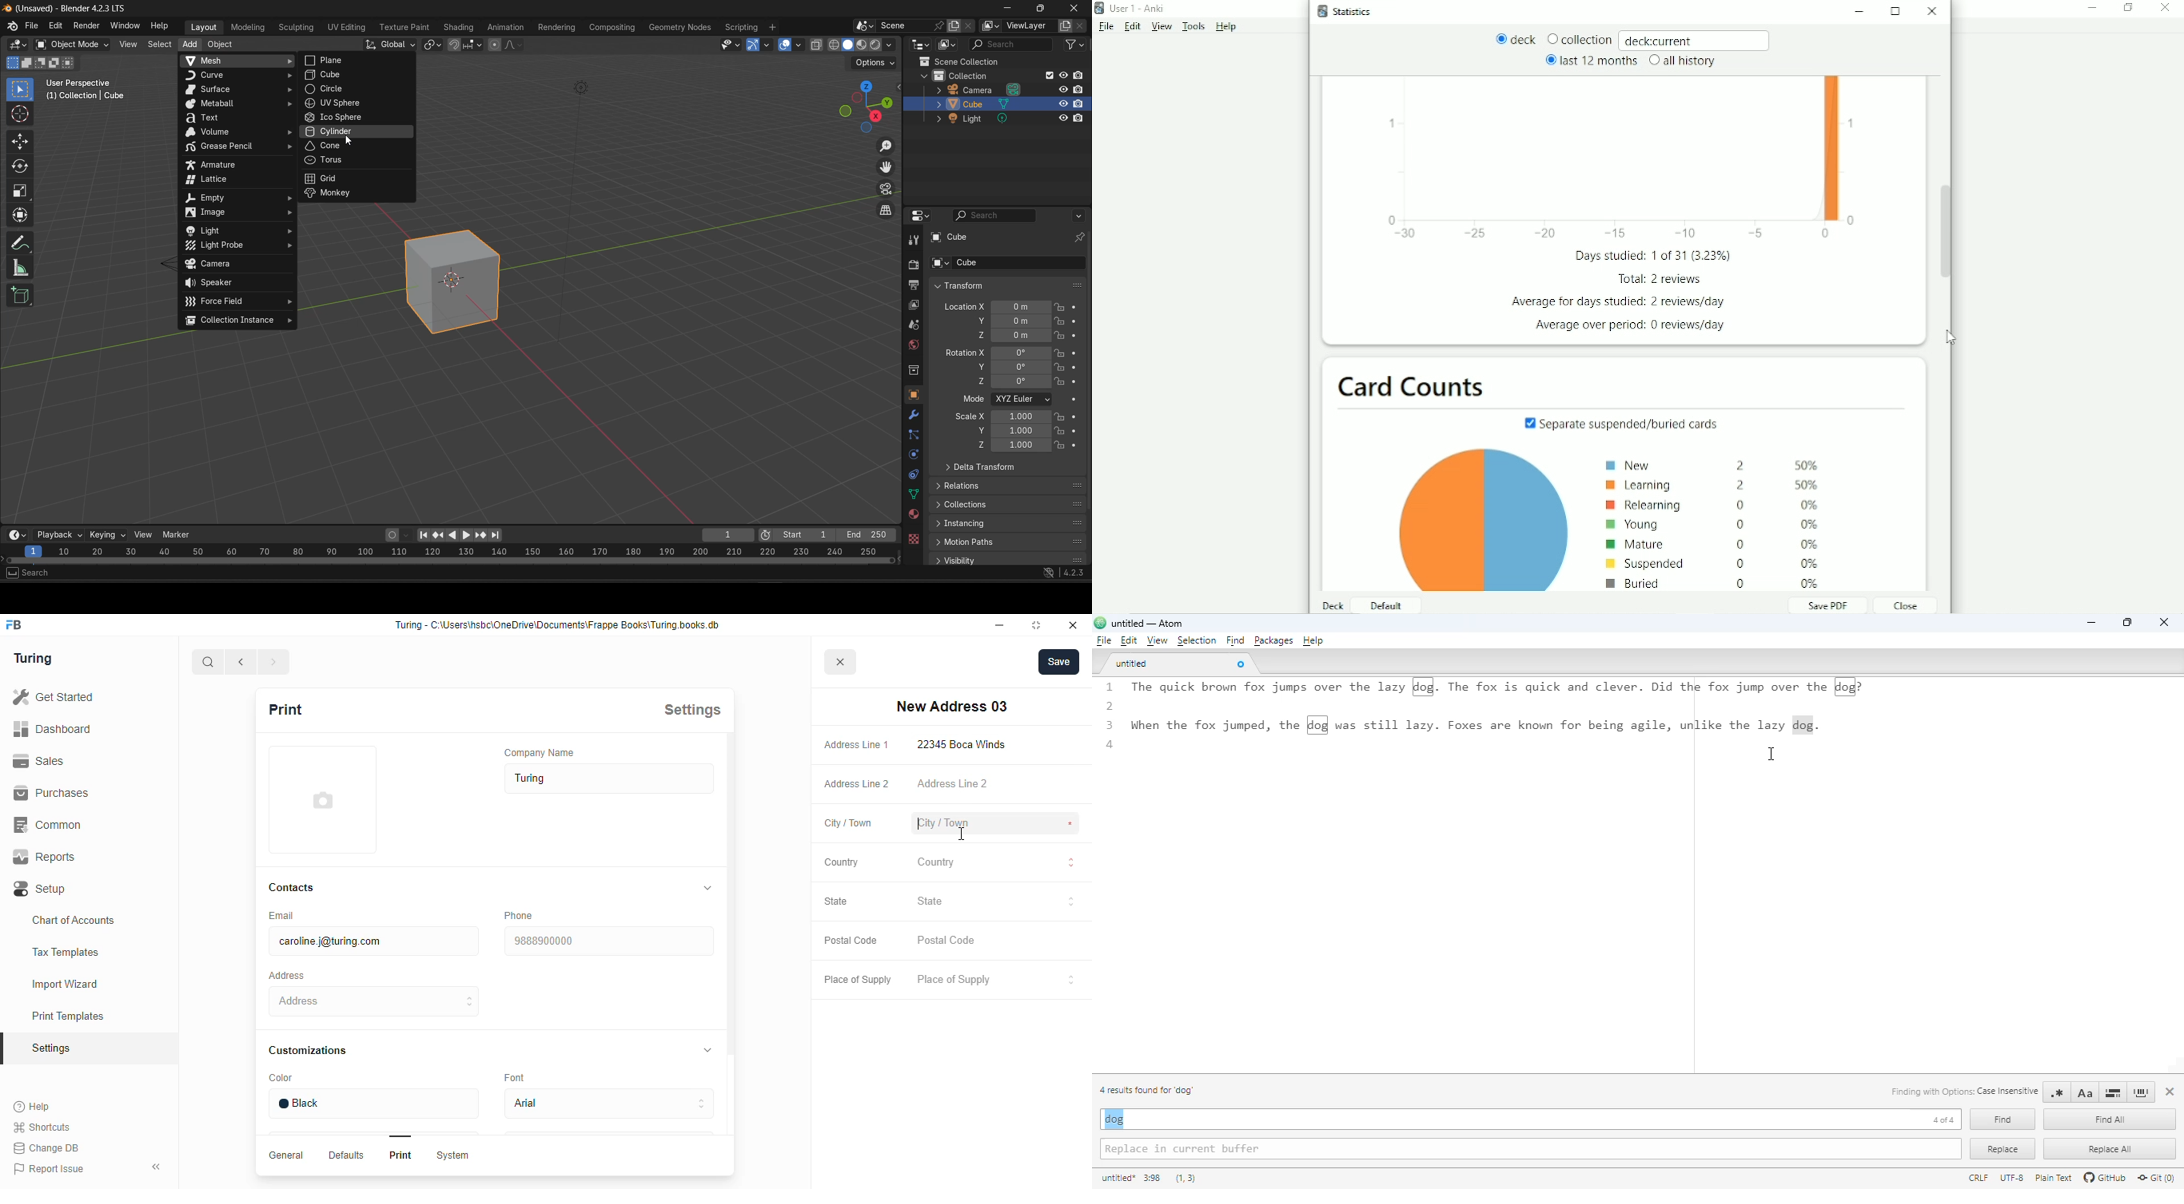 The height and width of the screenshot is (1204, 2184). I want to click on color, so click(281, 1078).